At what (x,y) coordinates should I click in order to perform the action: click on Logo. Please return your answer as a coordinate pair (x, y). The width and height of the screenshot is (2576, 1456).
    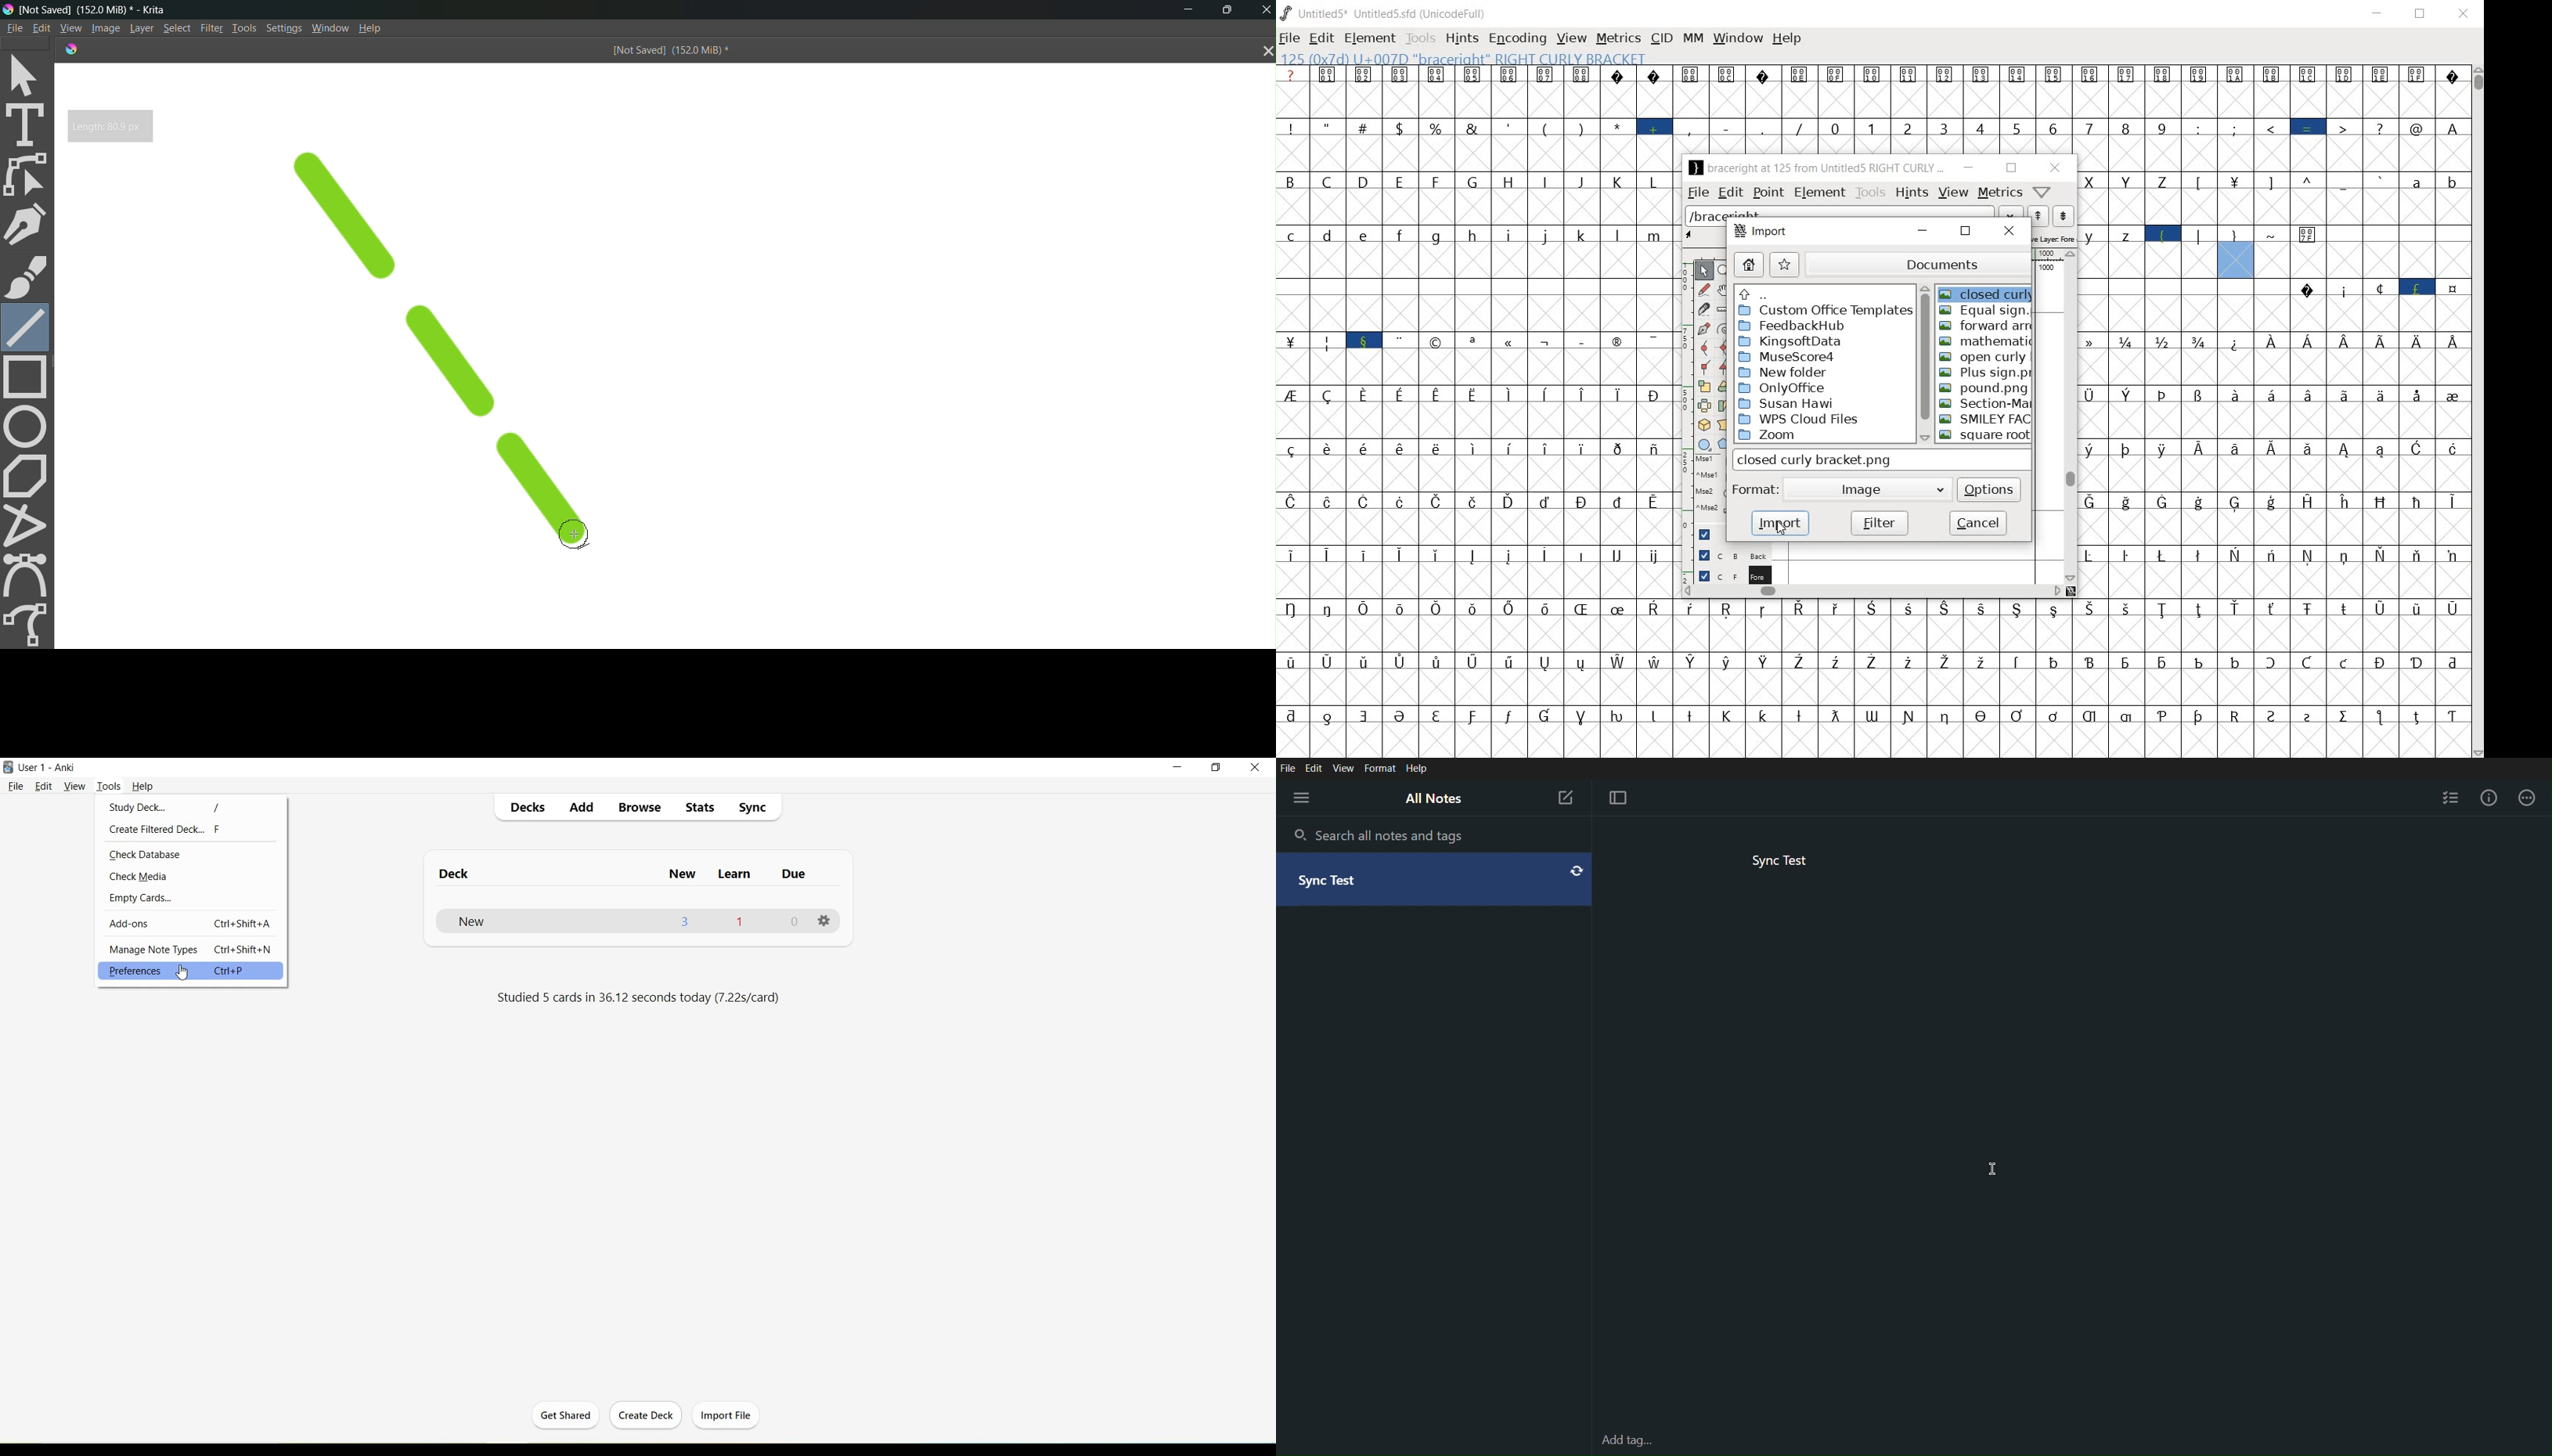
    Looking at the image, I should click on (10, 768).